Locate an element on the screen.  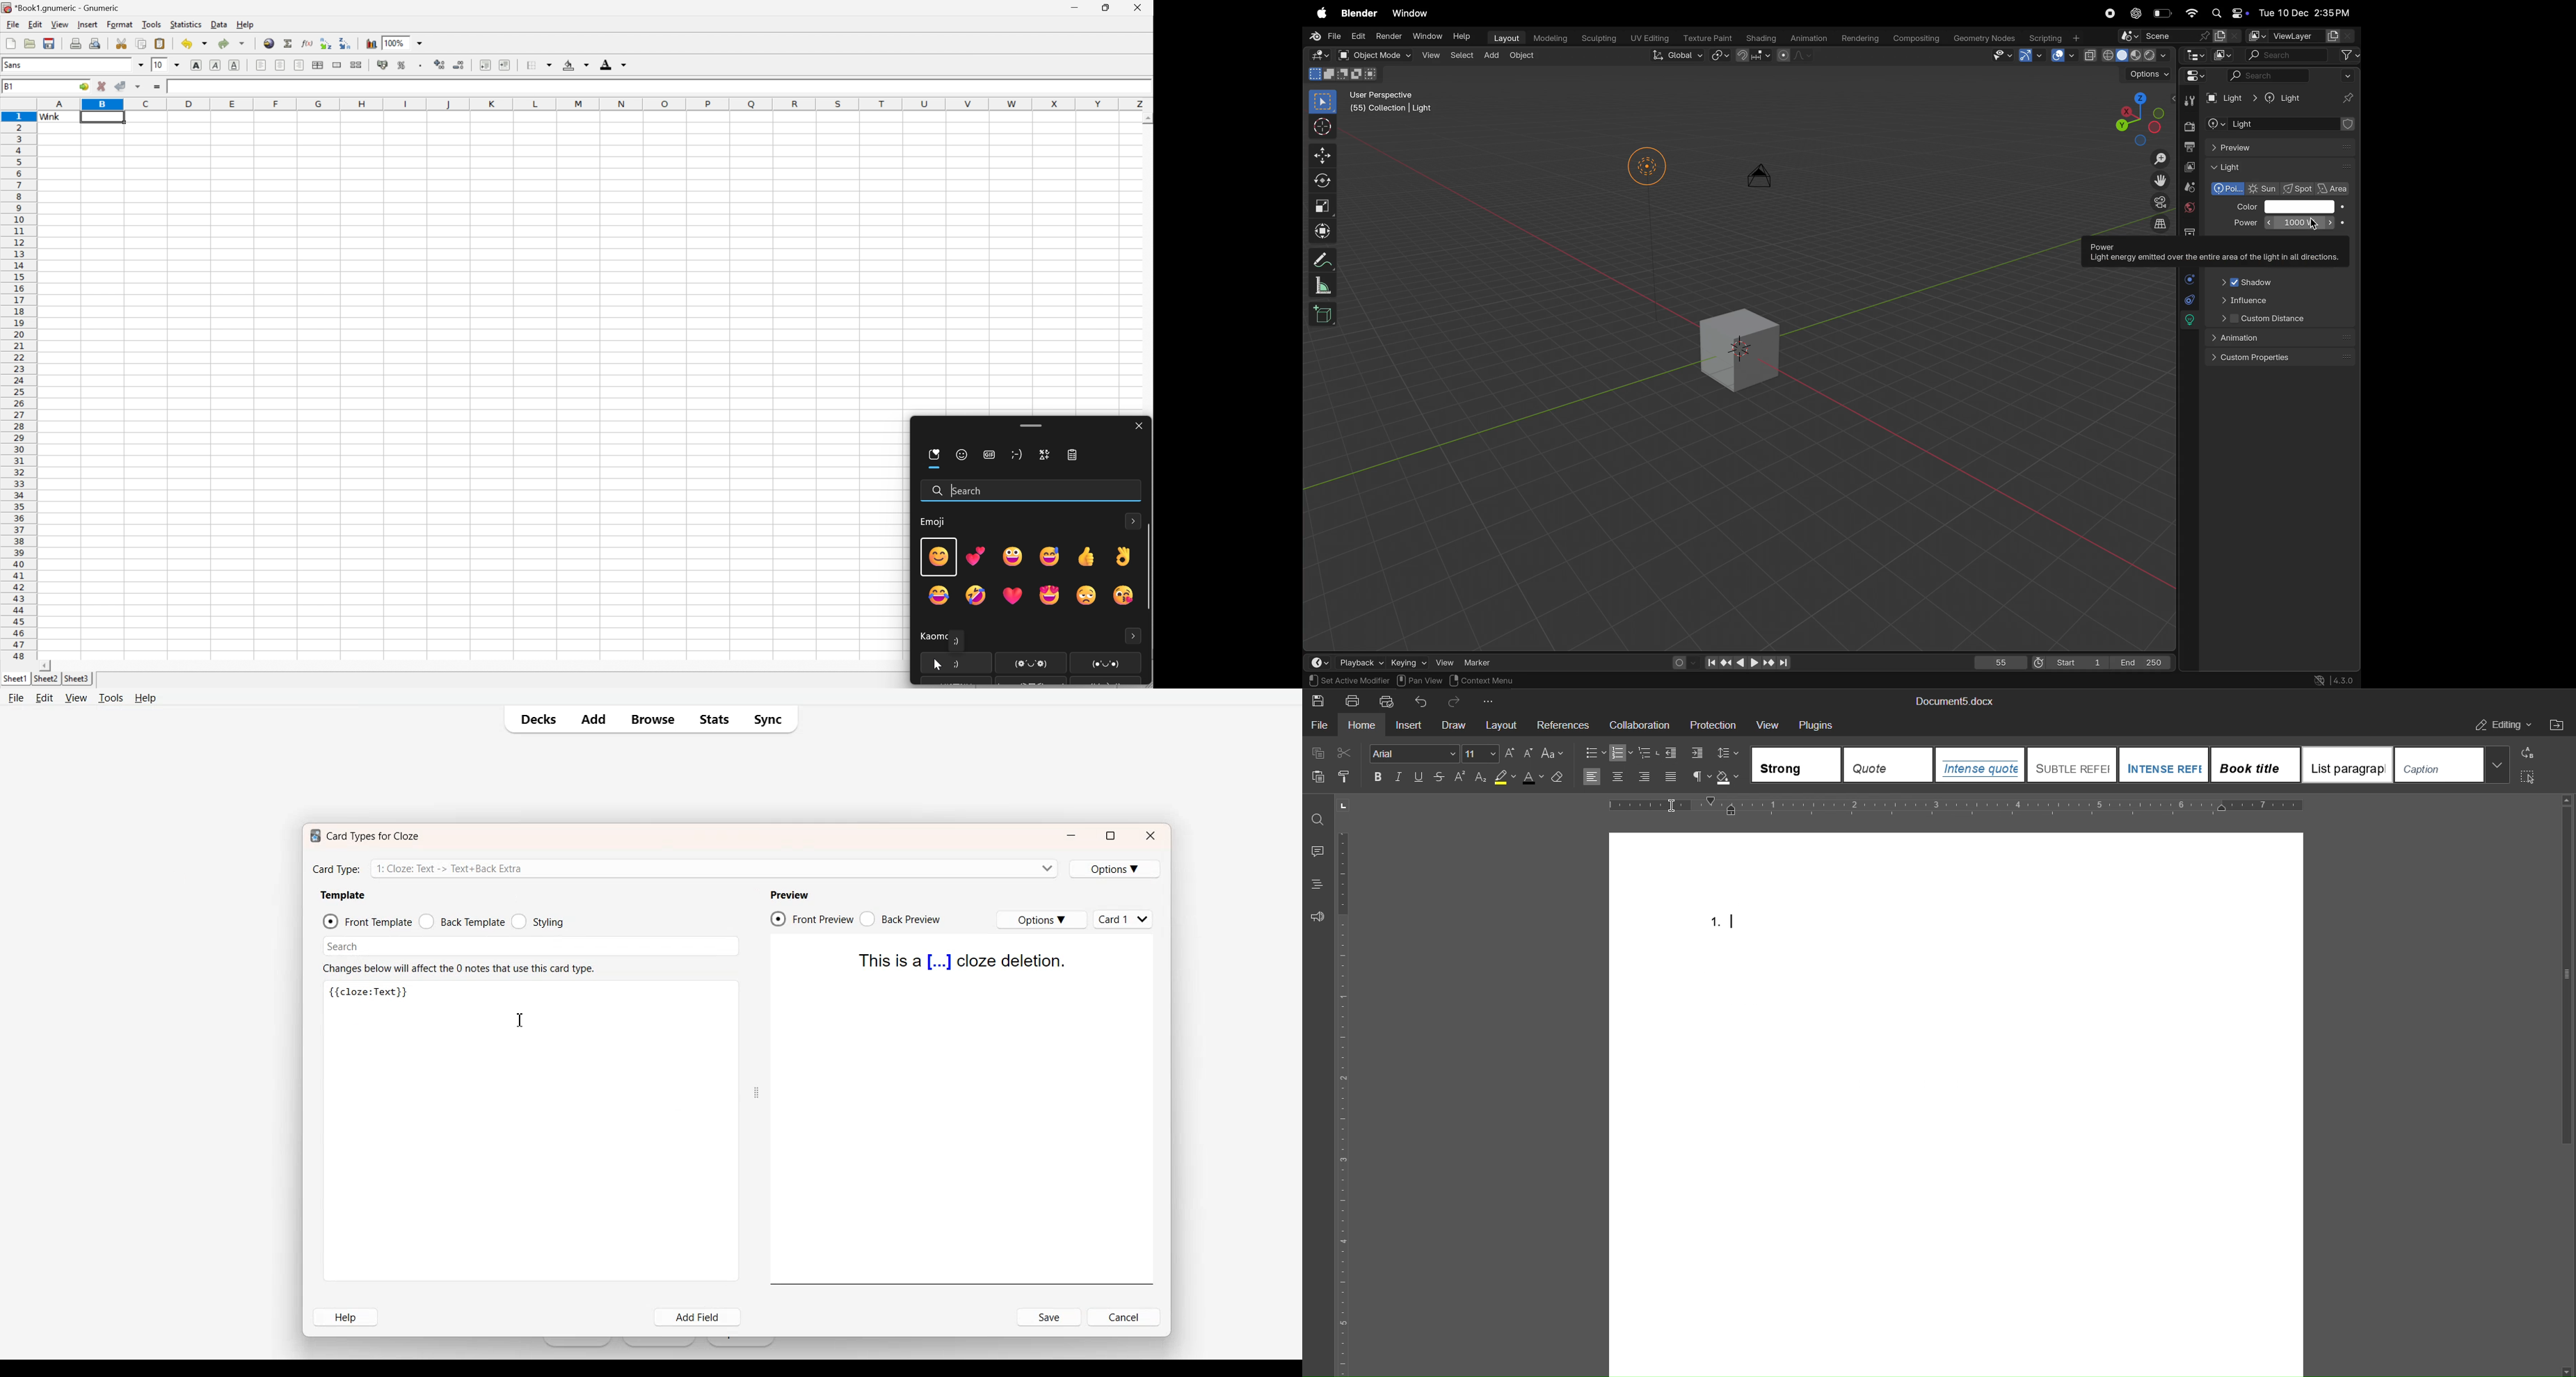
search is located at coordinates (2267, 74).